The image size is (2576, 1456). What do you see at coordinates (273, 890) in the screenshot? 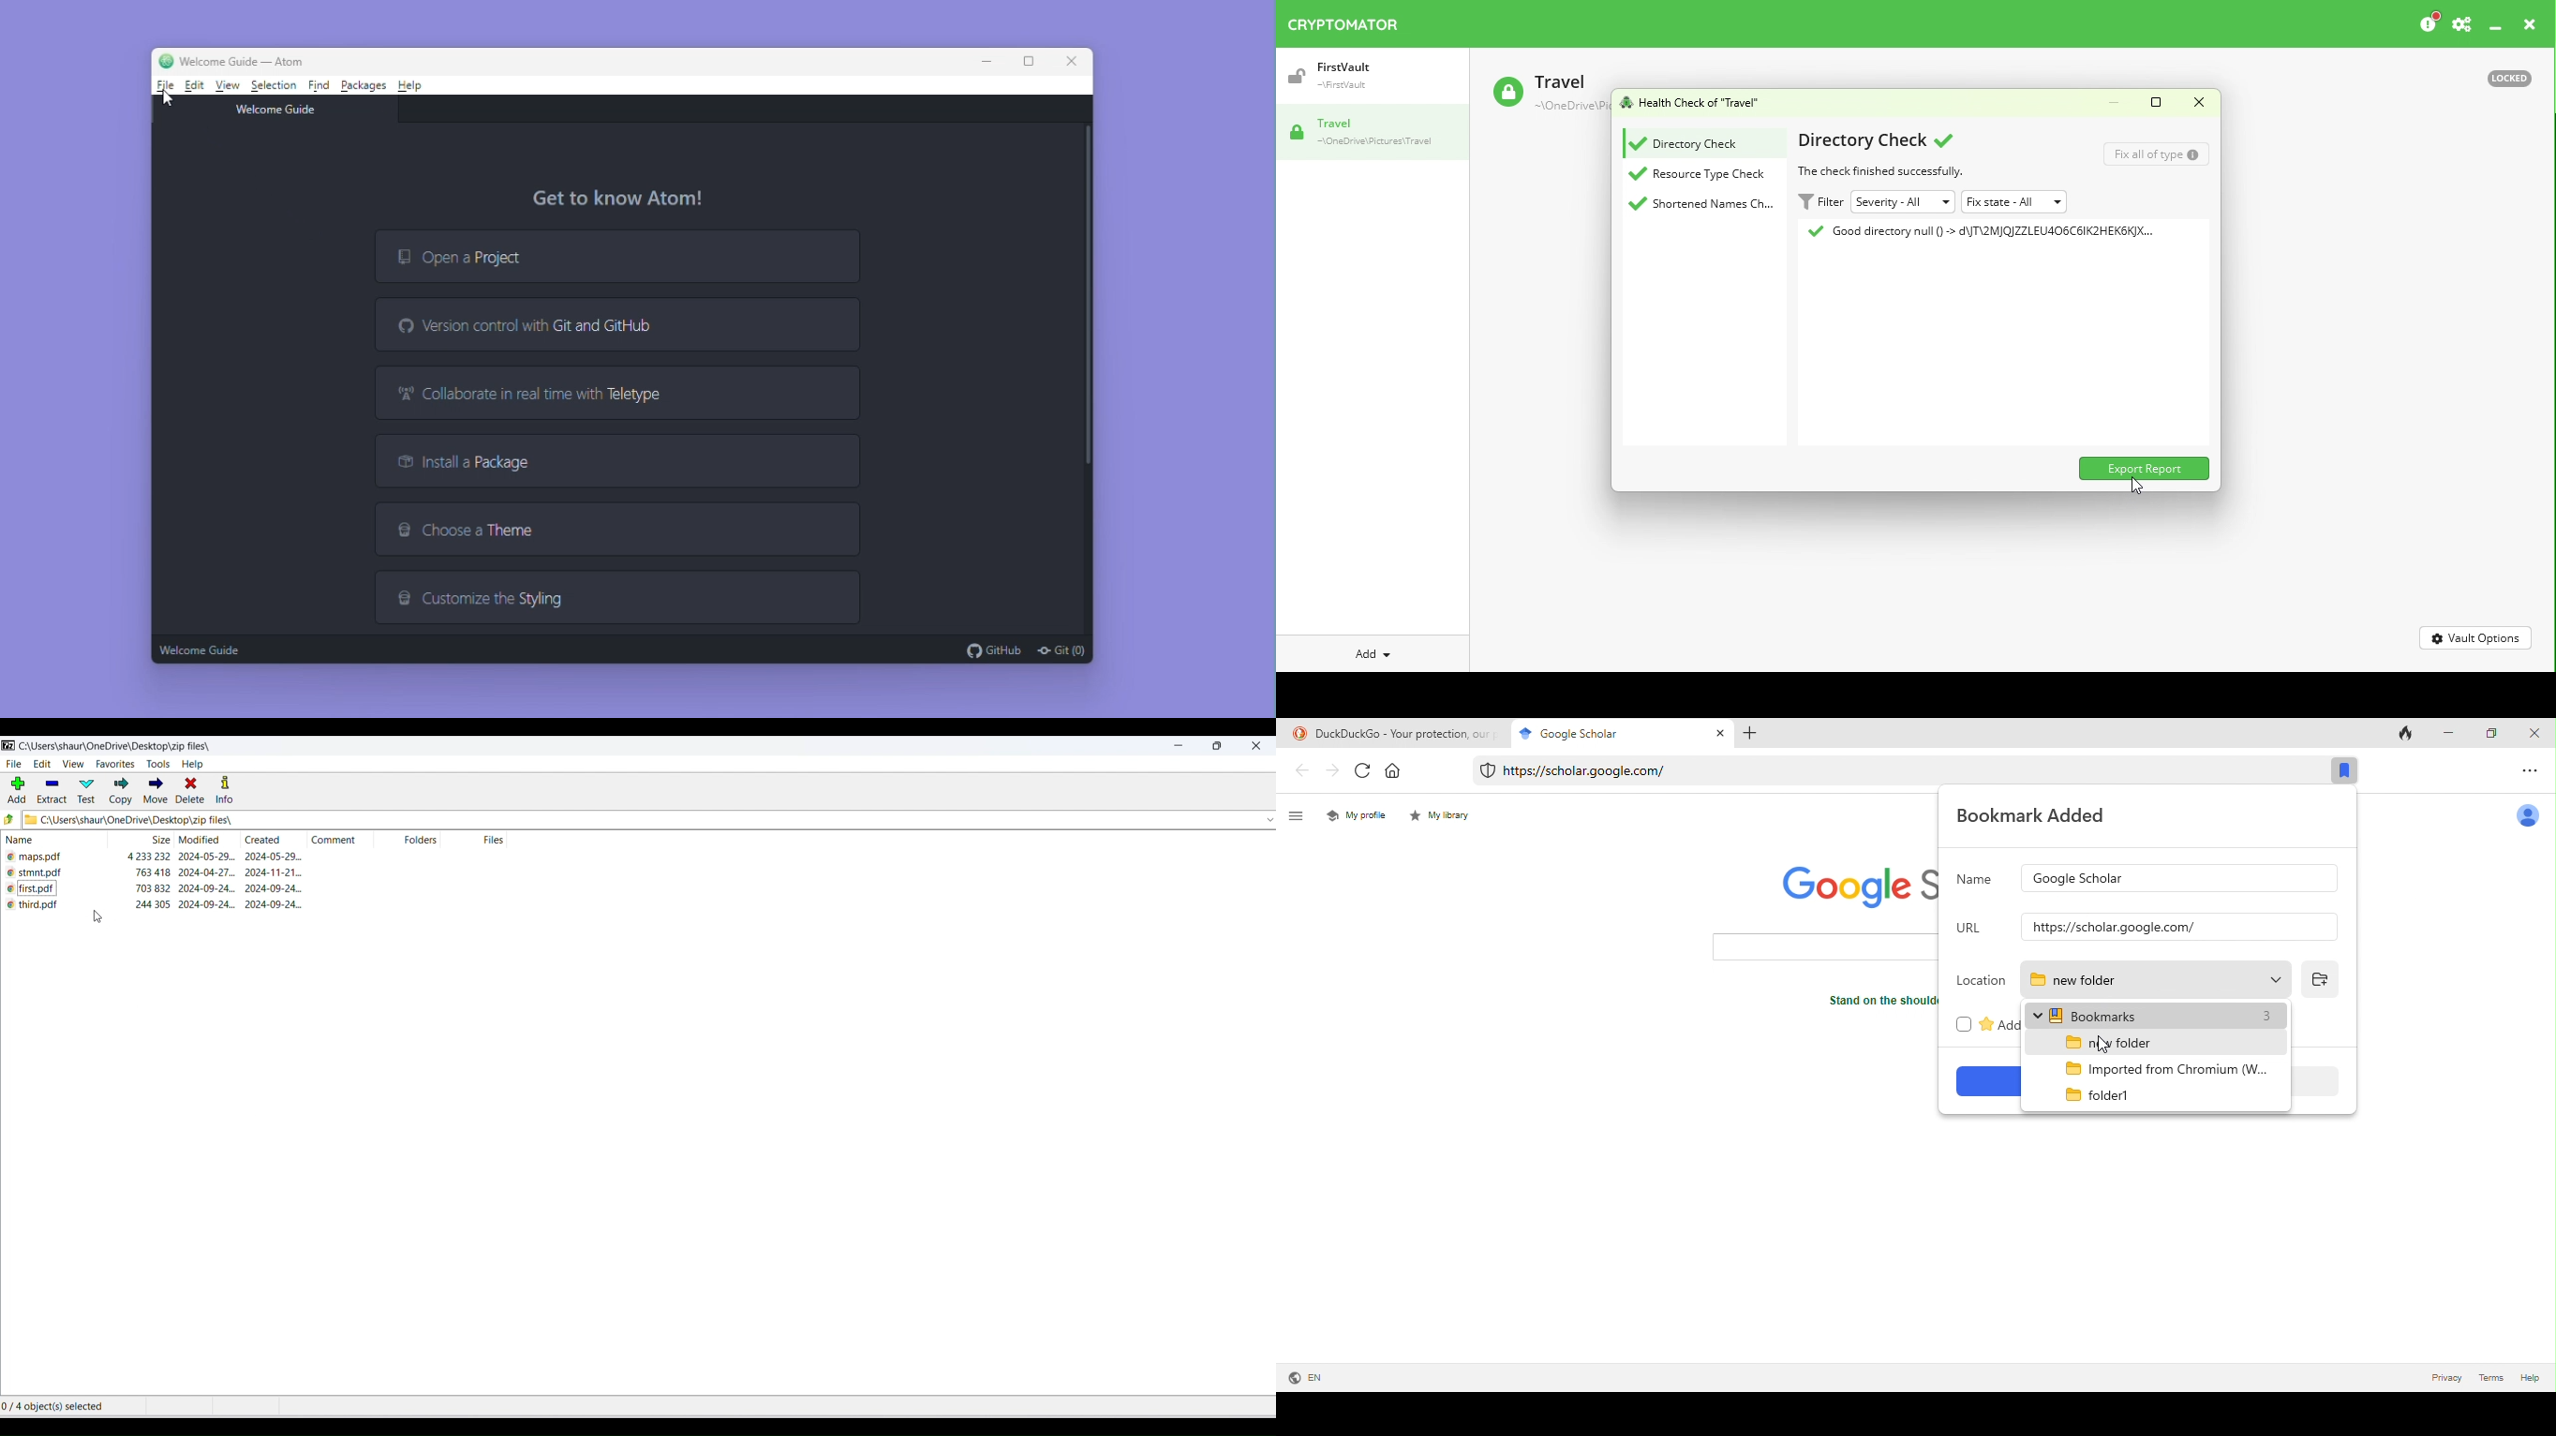
I see `creation date` at bounding box center [273, 890].